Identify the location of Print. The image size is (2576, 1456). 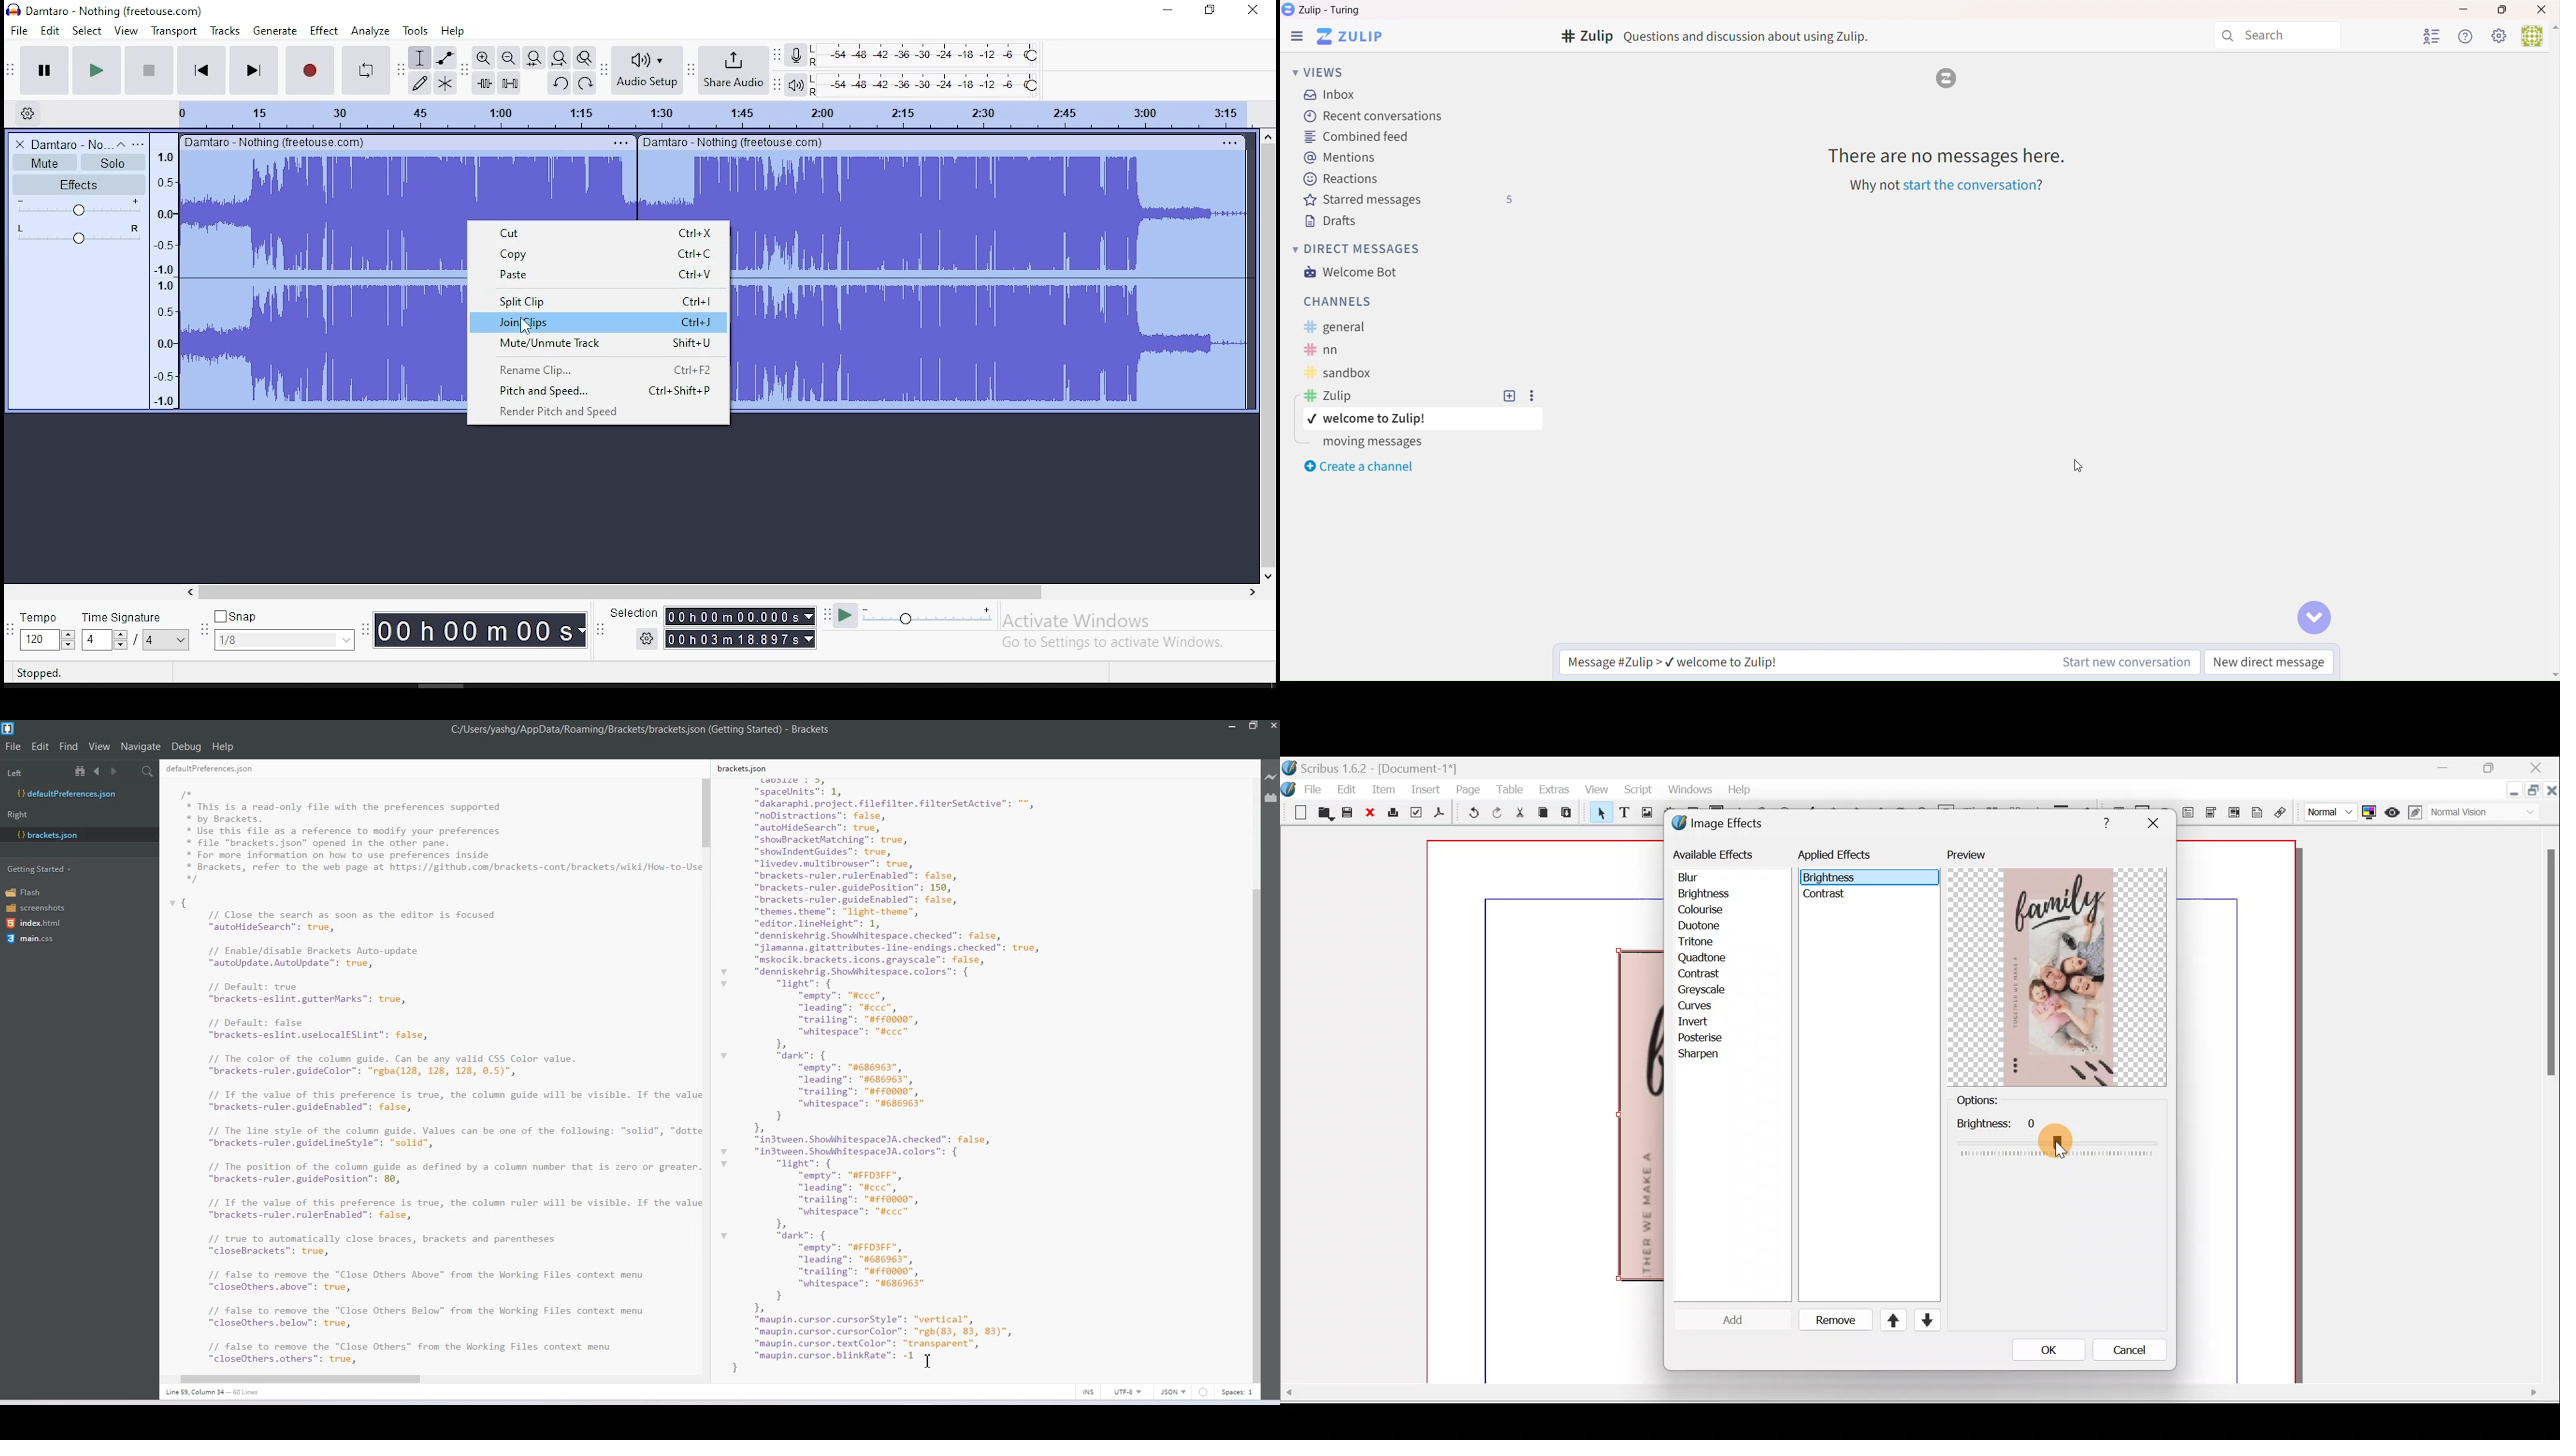
(1391, 813).